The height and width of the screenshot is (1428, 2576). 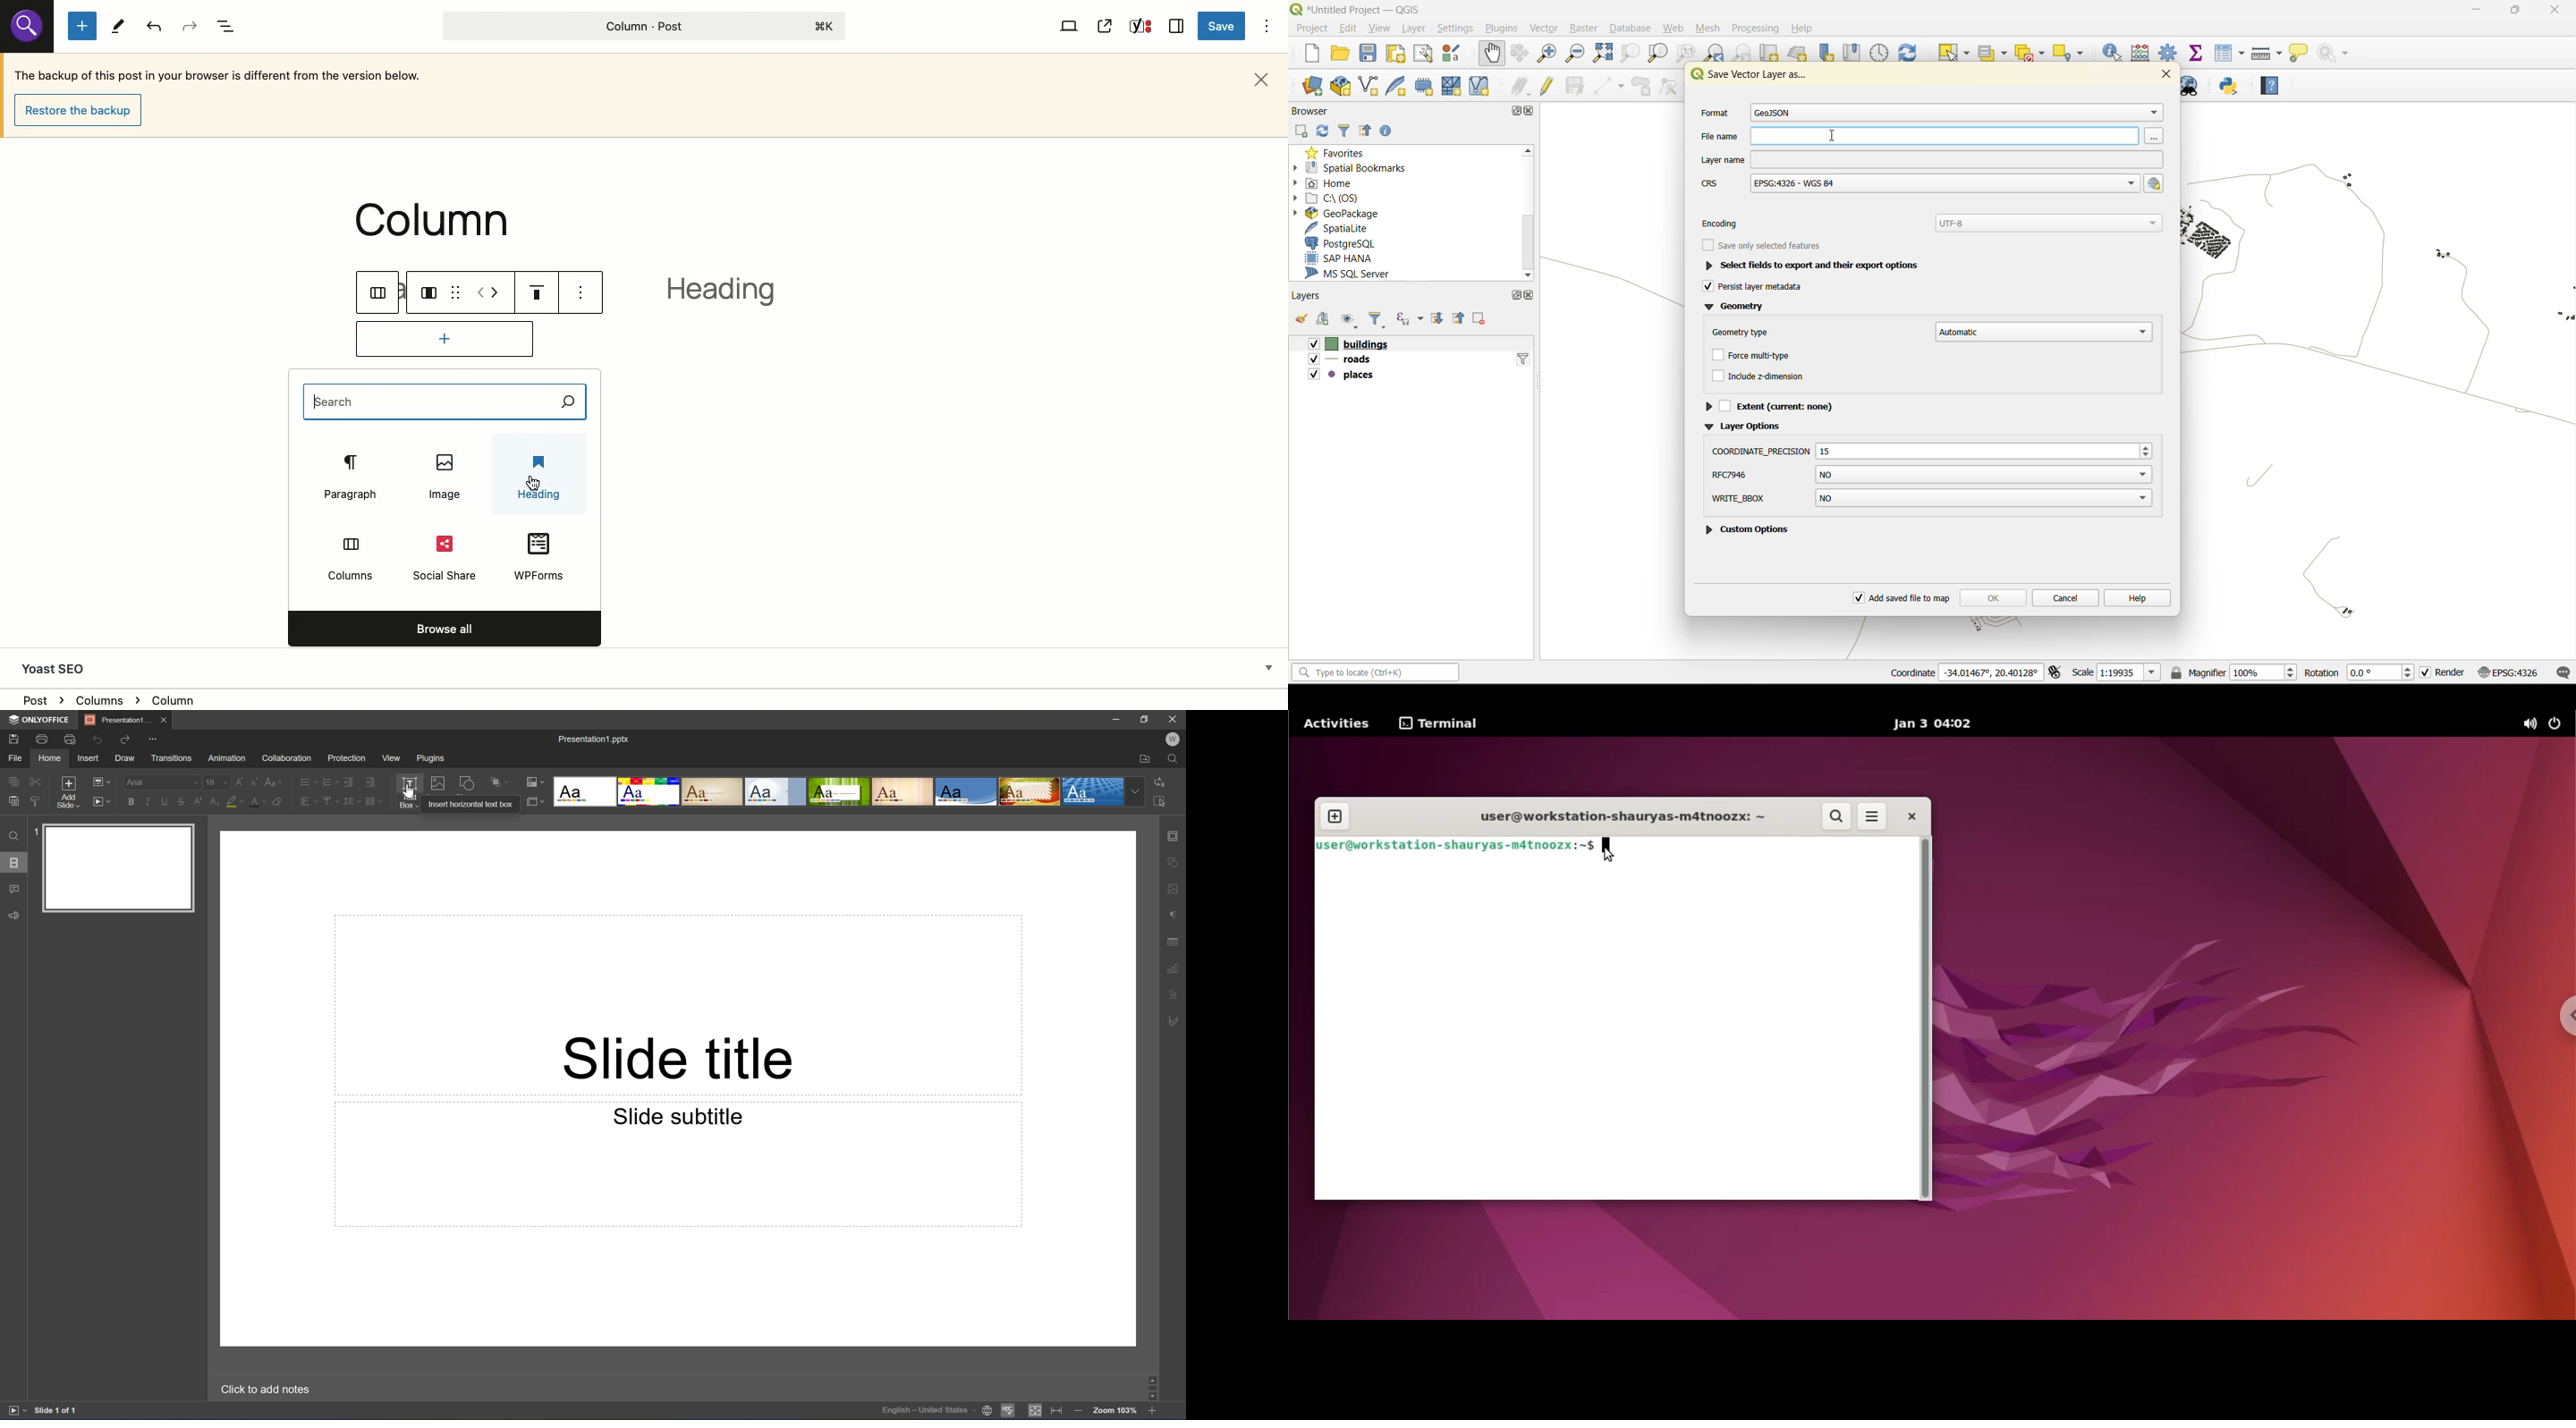 I want to click on scrollbar, so click(x=1925, y=1019).